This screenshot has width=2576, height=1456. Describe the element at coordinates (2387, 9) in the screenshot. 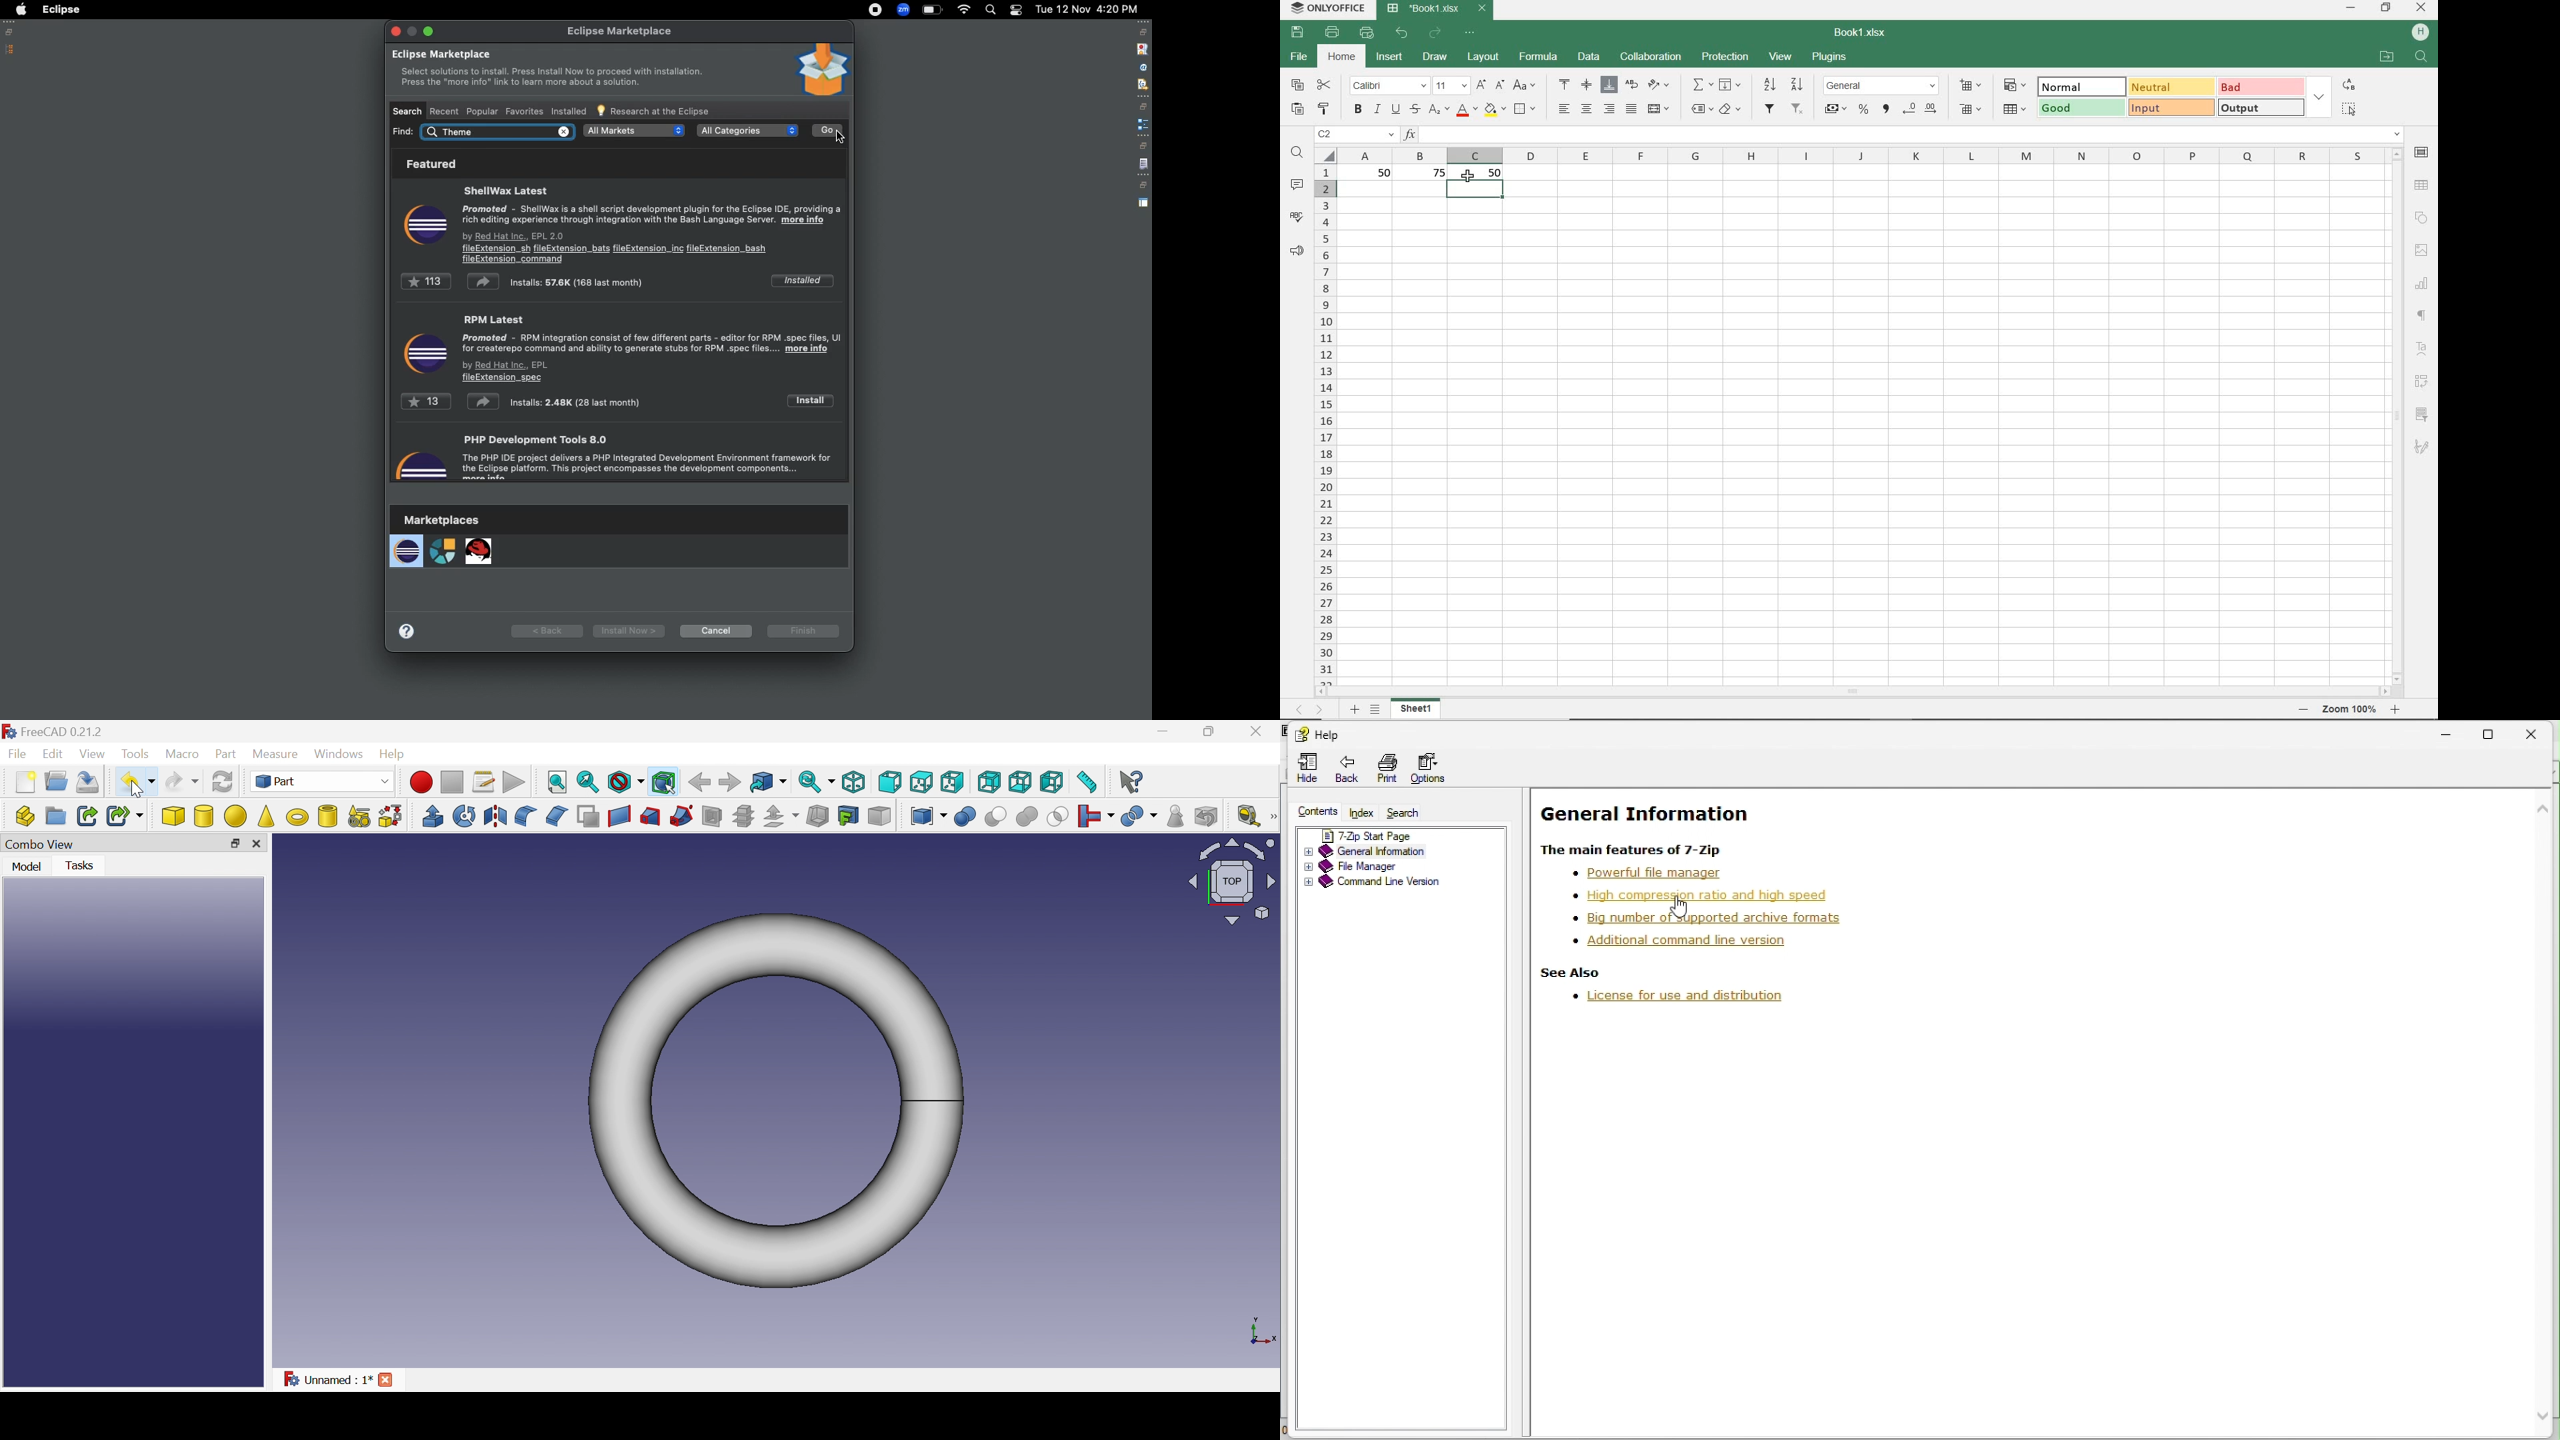

I see `restore` at that location.